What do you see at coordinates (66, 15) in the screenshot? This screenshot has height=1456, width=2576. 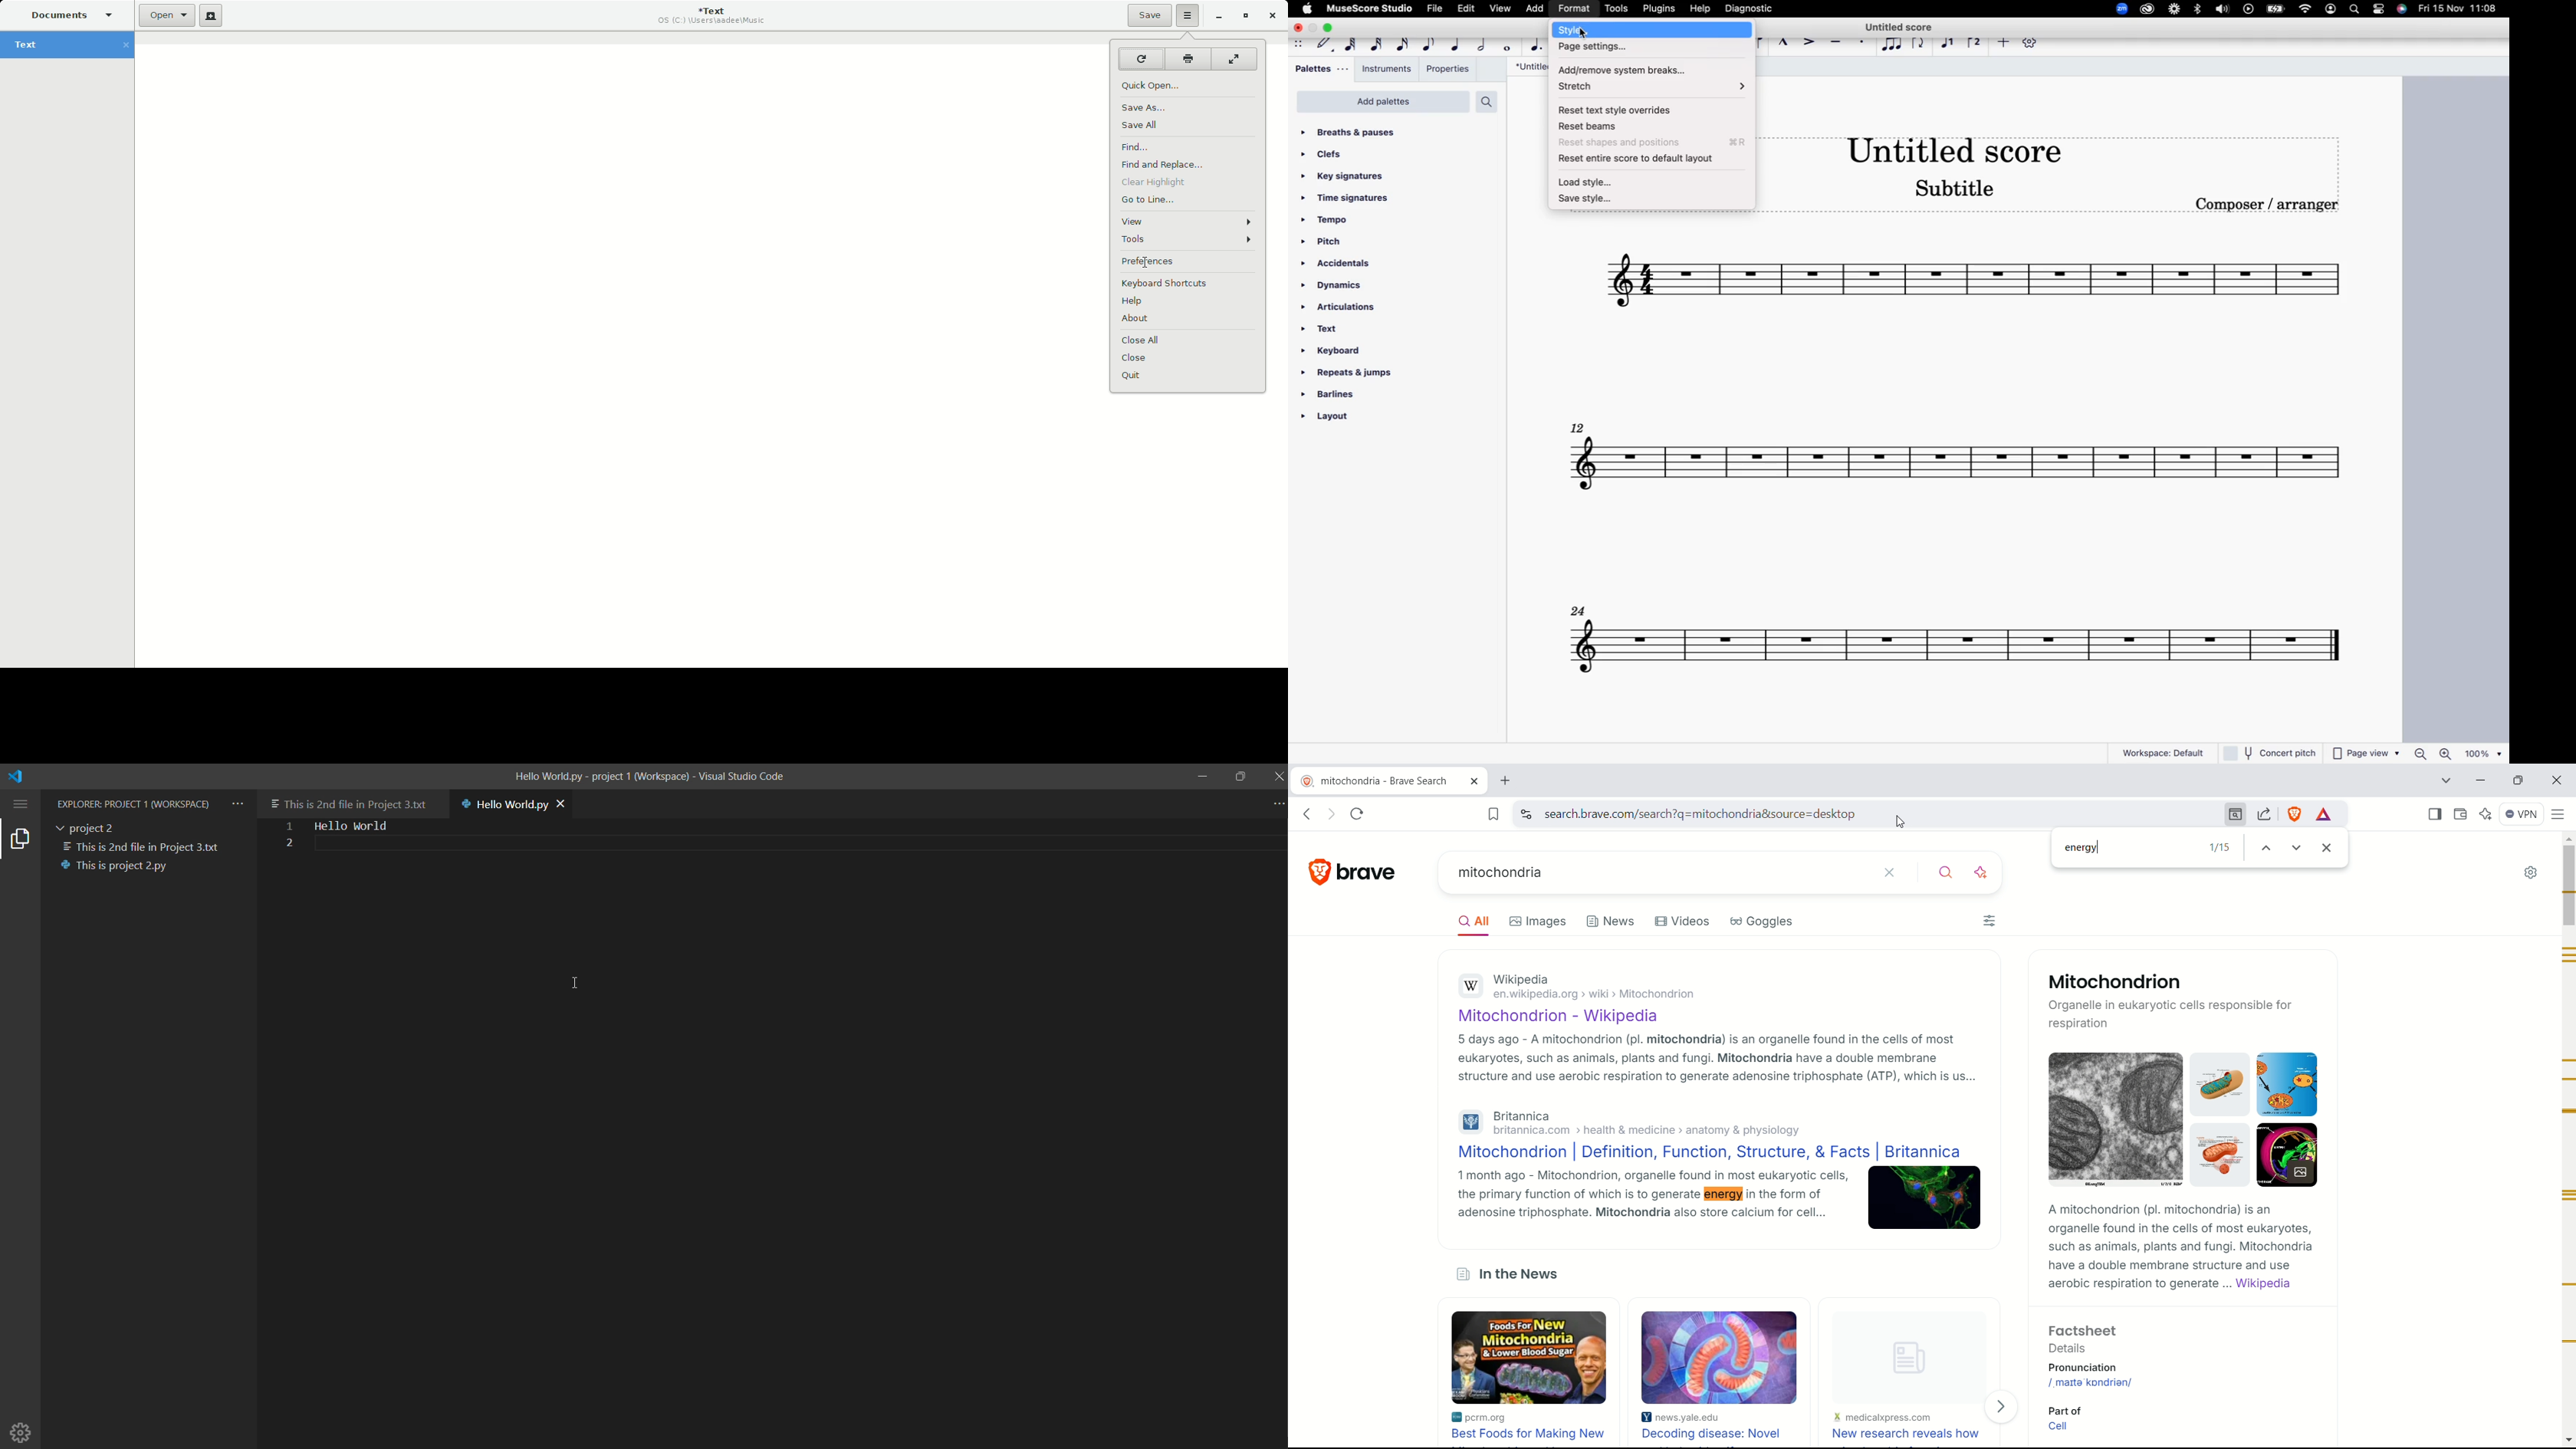 I see `Documents` at bounding box center [66, 15].